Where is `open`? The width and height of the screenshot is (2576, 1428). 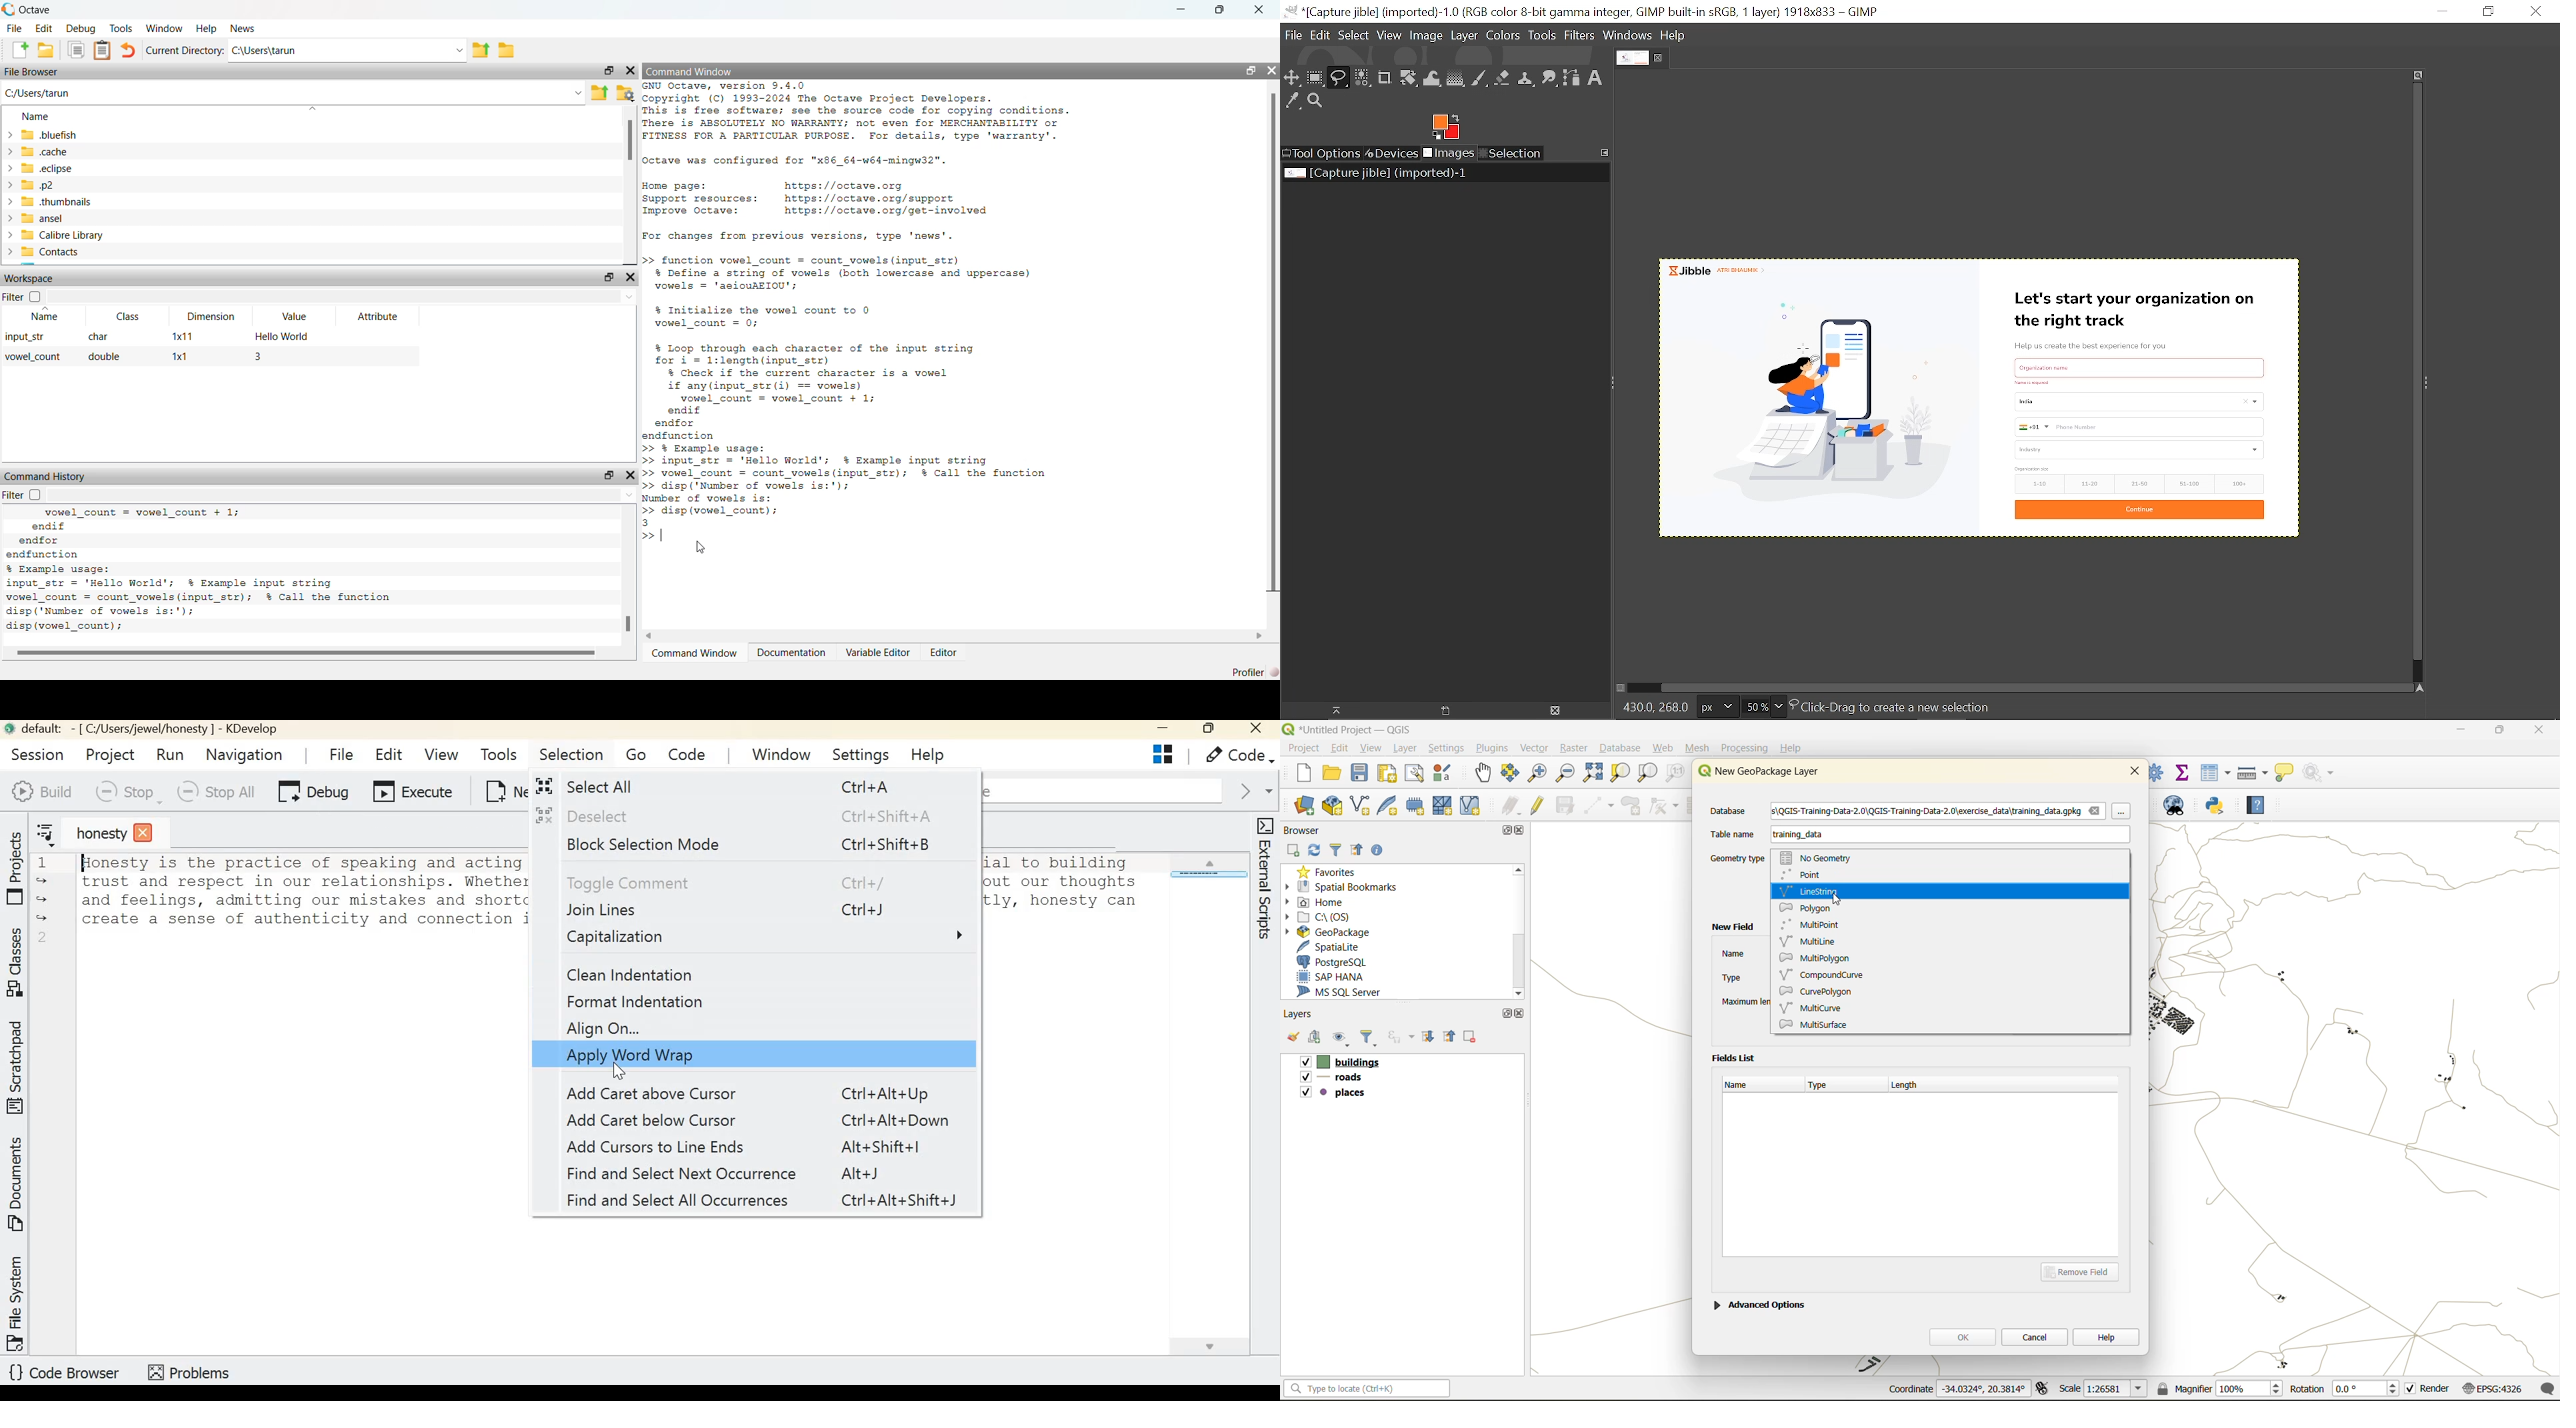
open is located at coordinates (1292, 1040).